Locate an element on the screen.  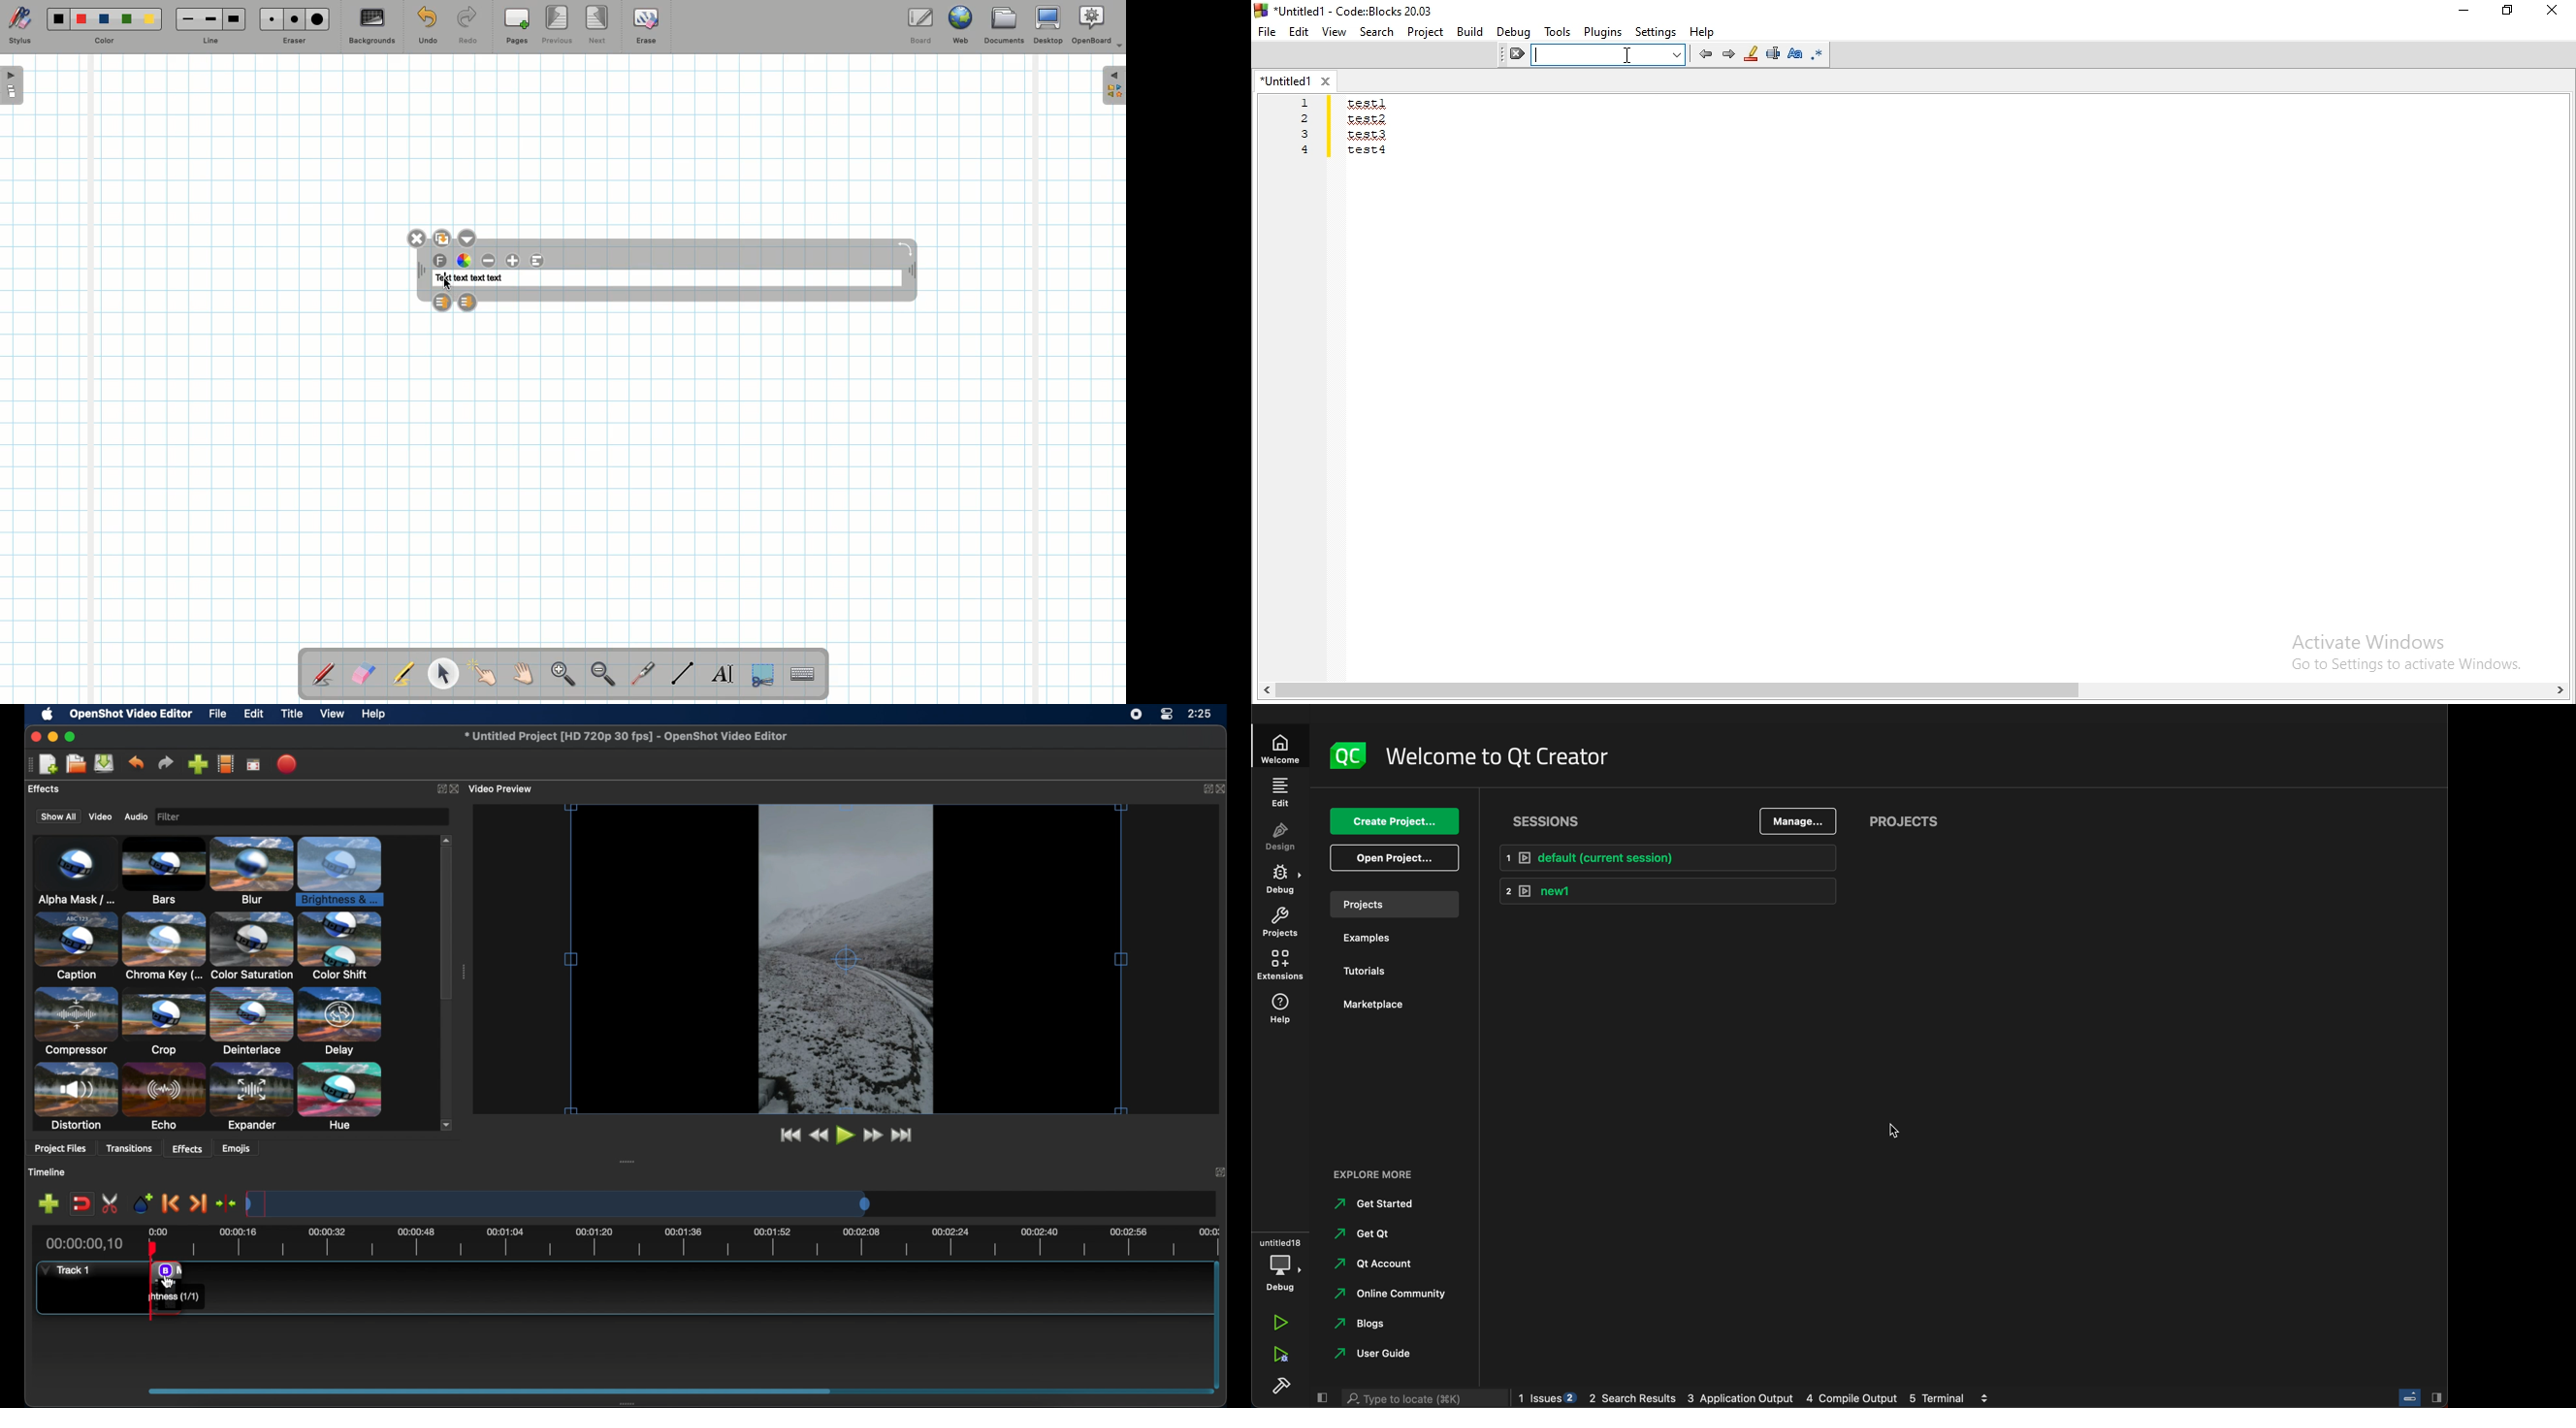
OpenBoard is located at coordinates (1098, 25).